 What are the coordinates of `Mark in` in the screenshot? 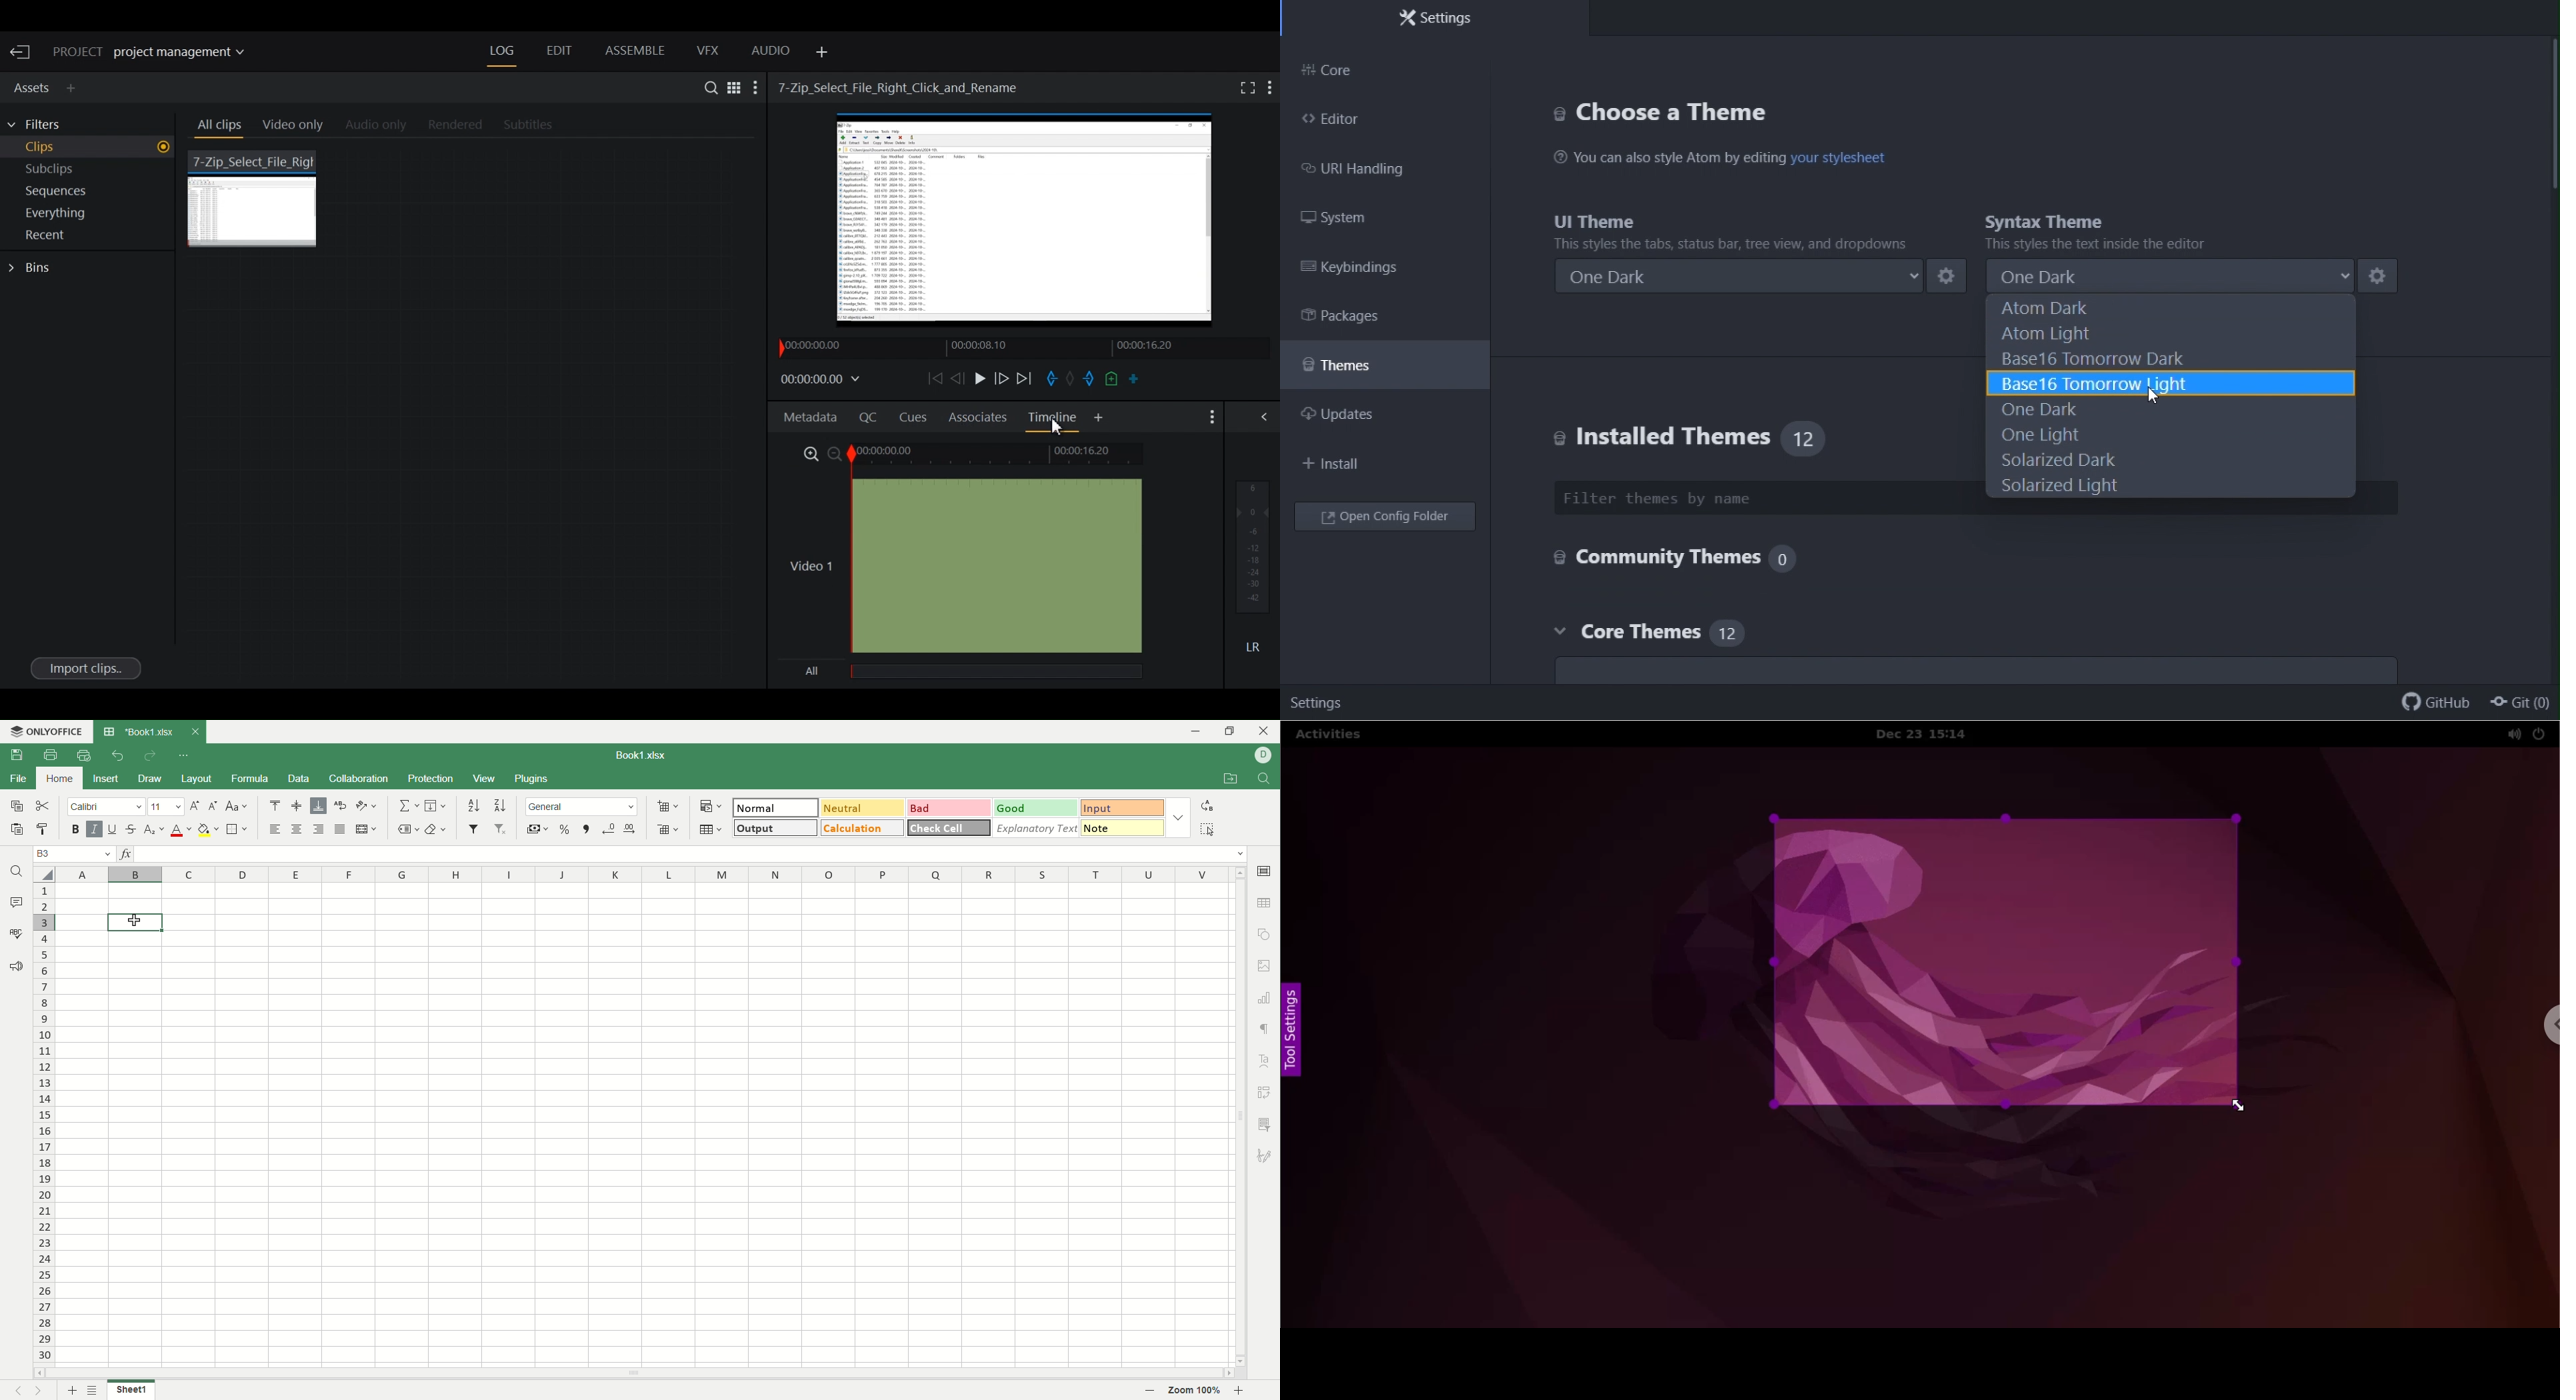 It's located at (1053, 378).